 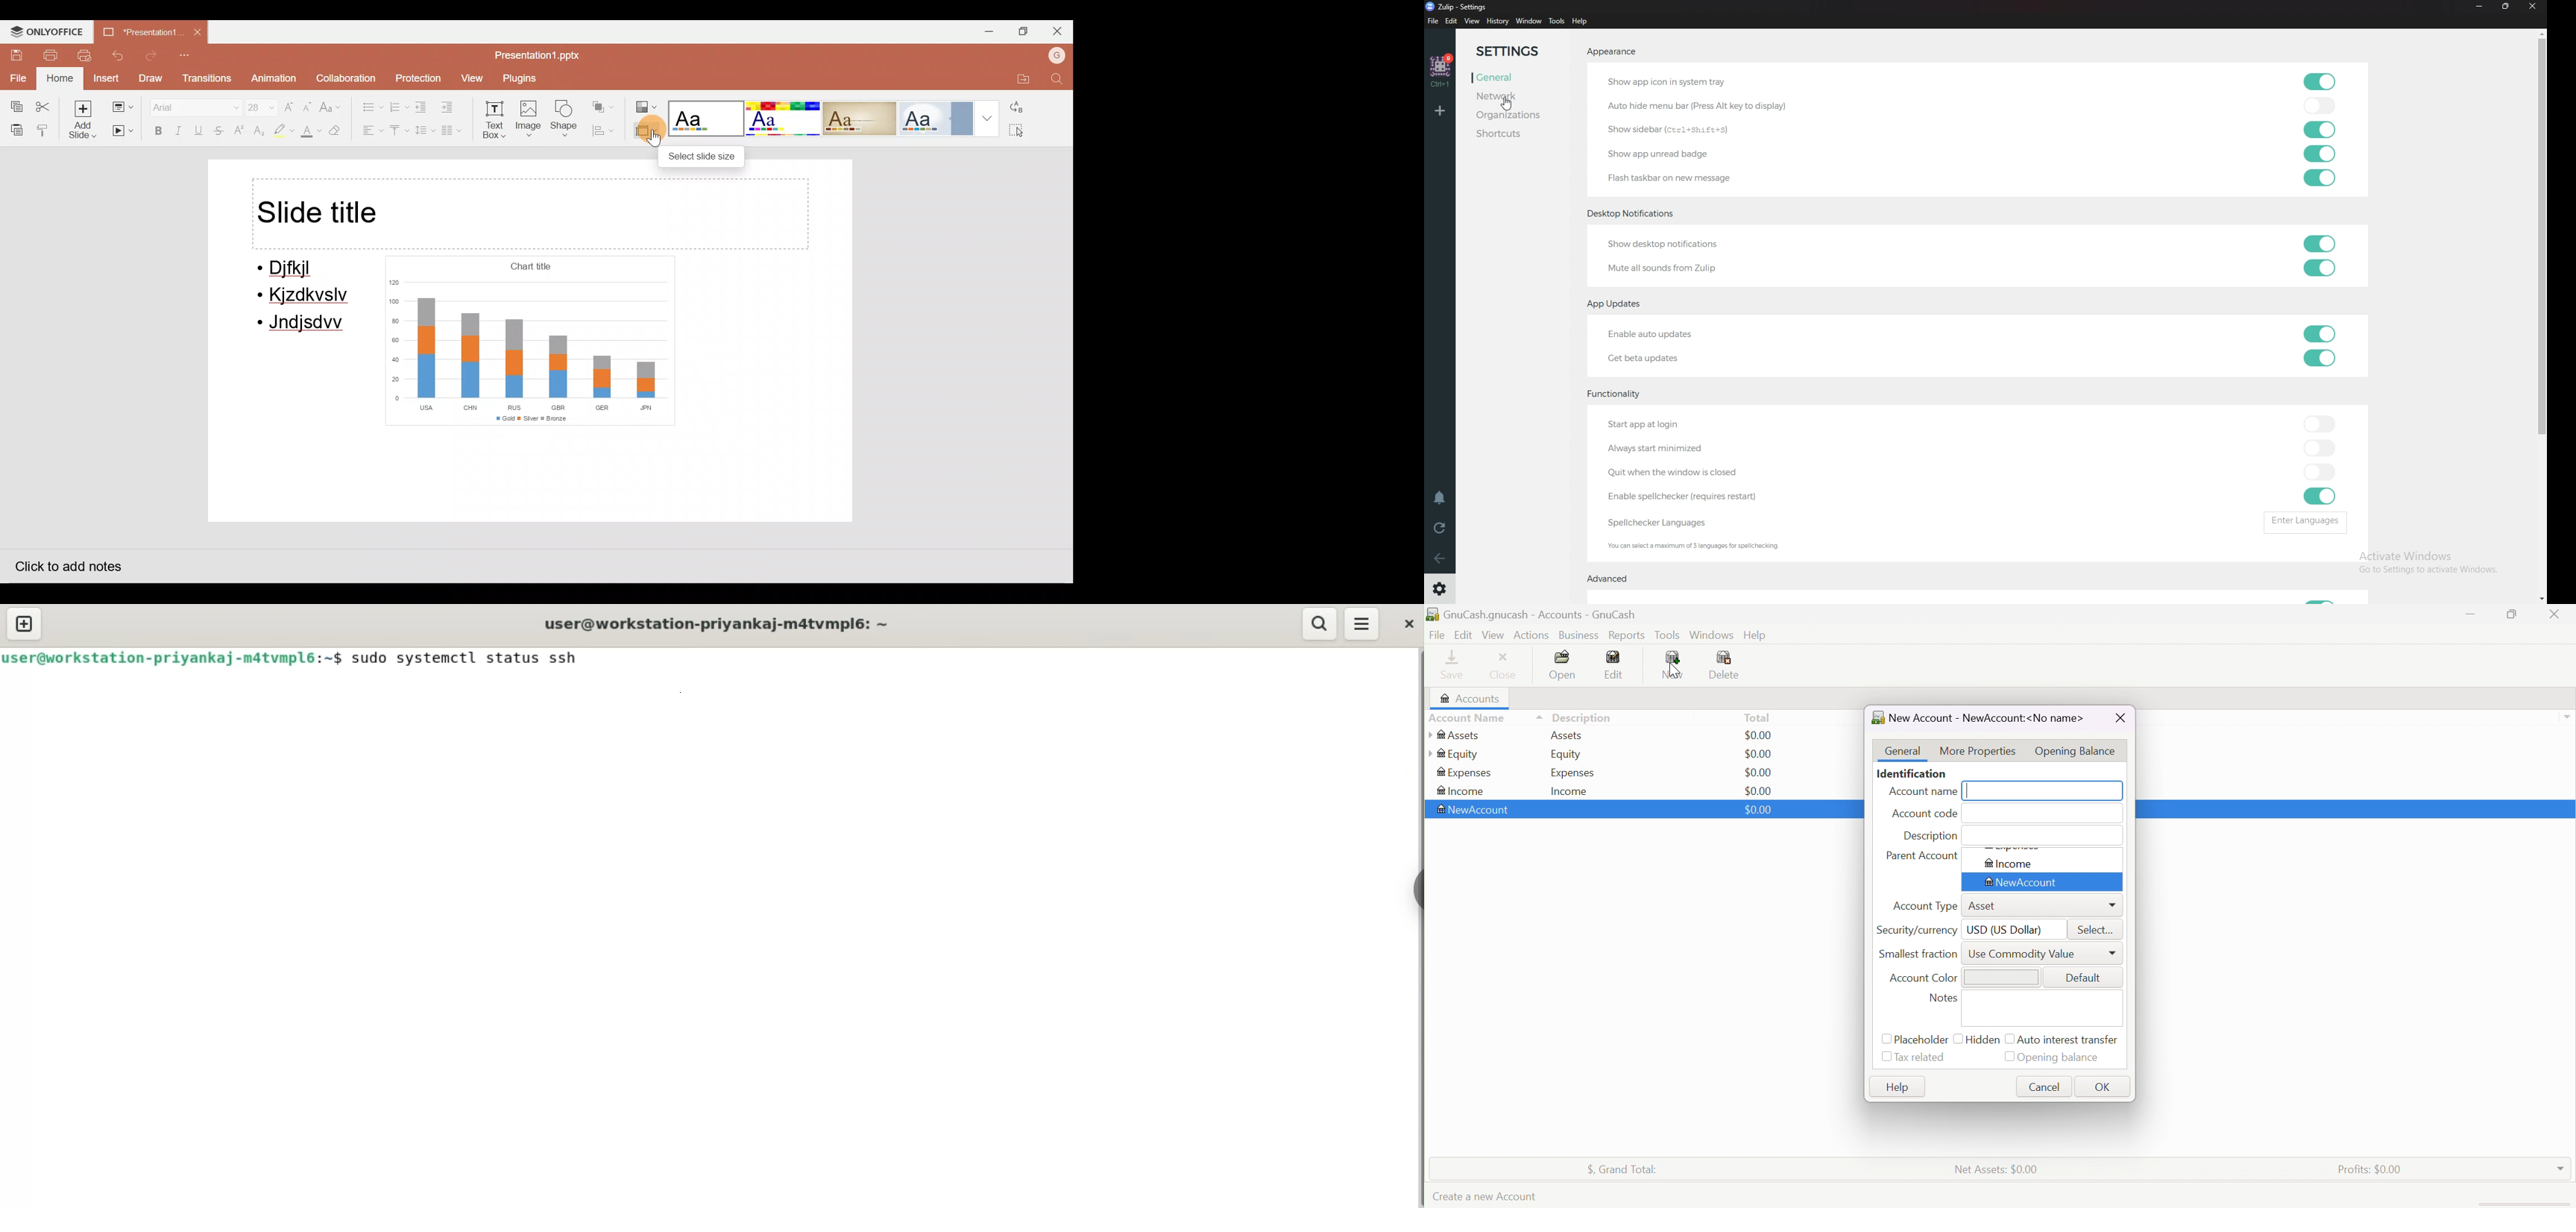 I want to click on Create a new Account, so click(x=1485, y=1197).